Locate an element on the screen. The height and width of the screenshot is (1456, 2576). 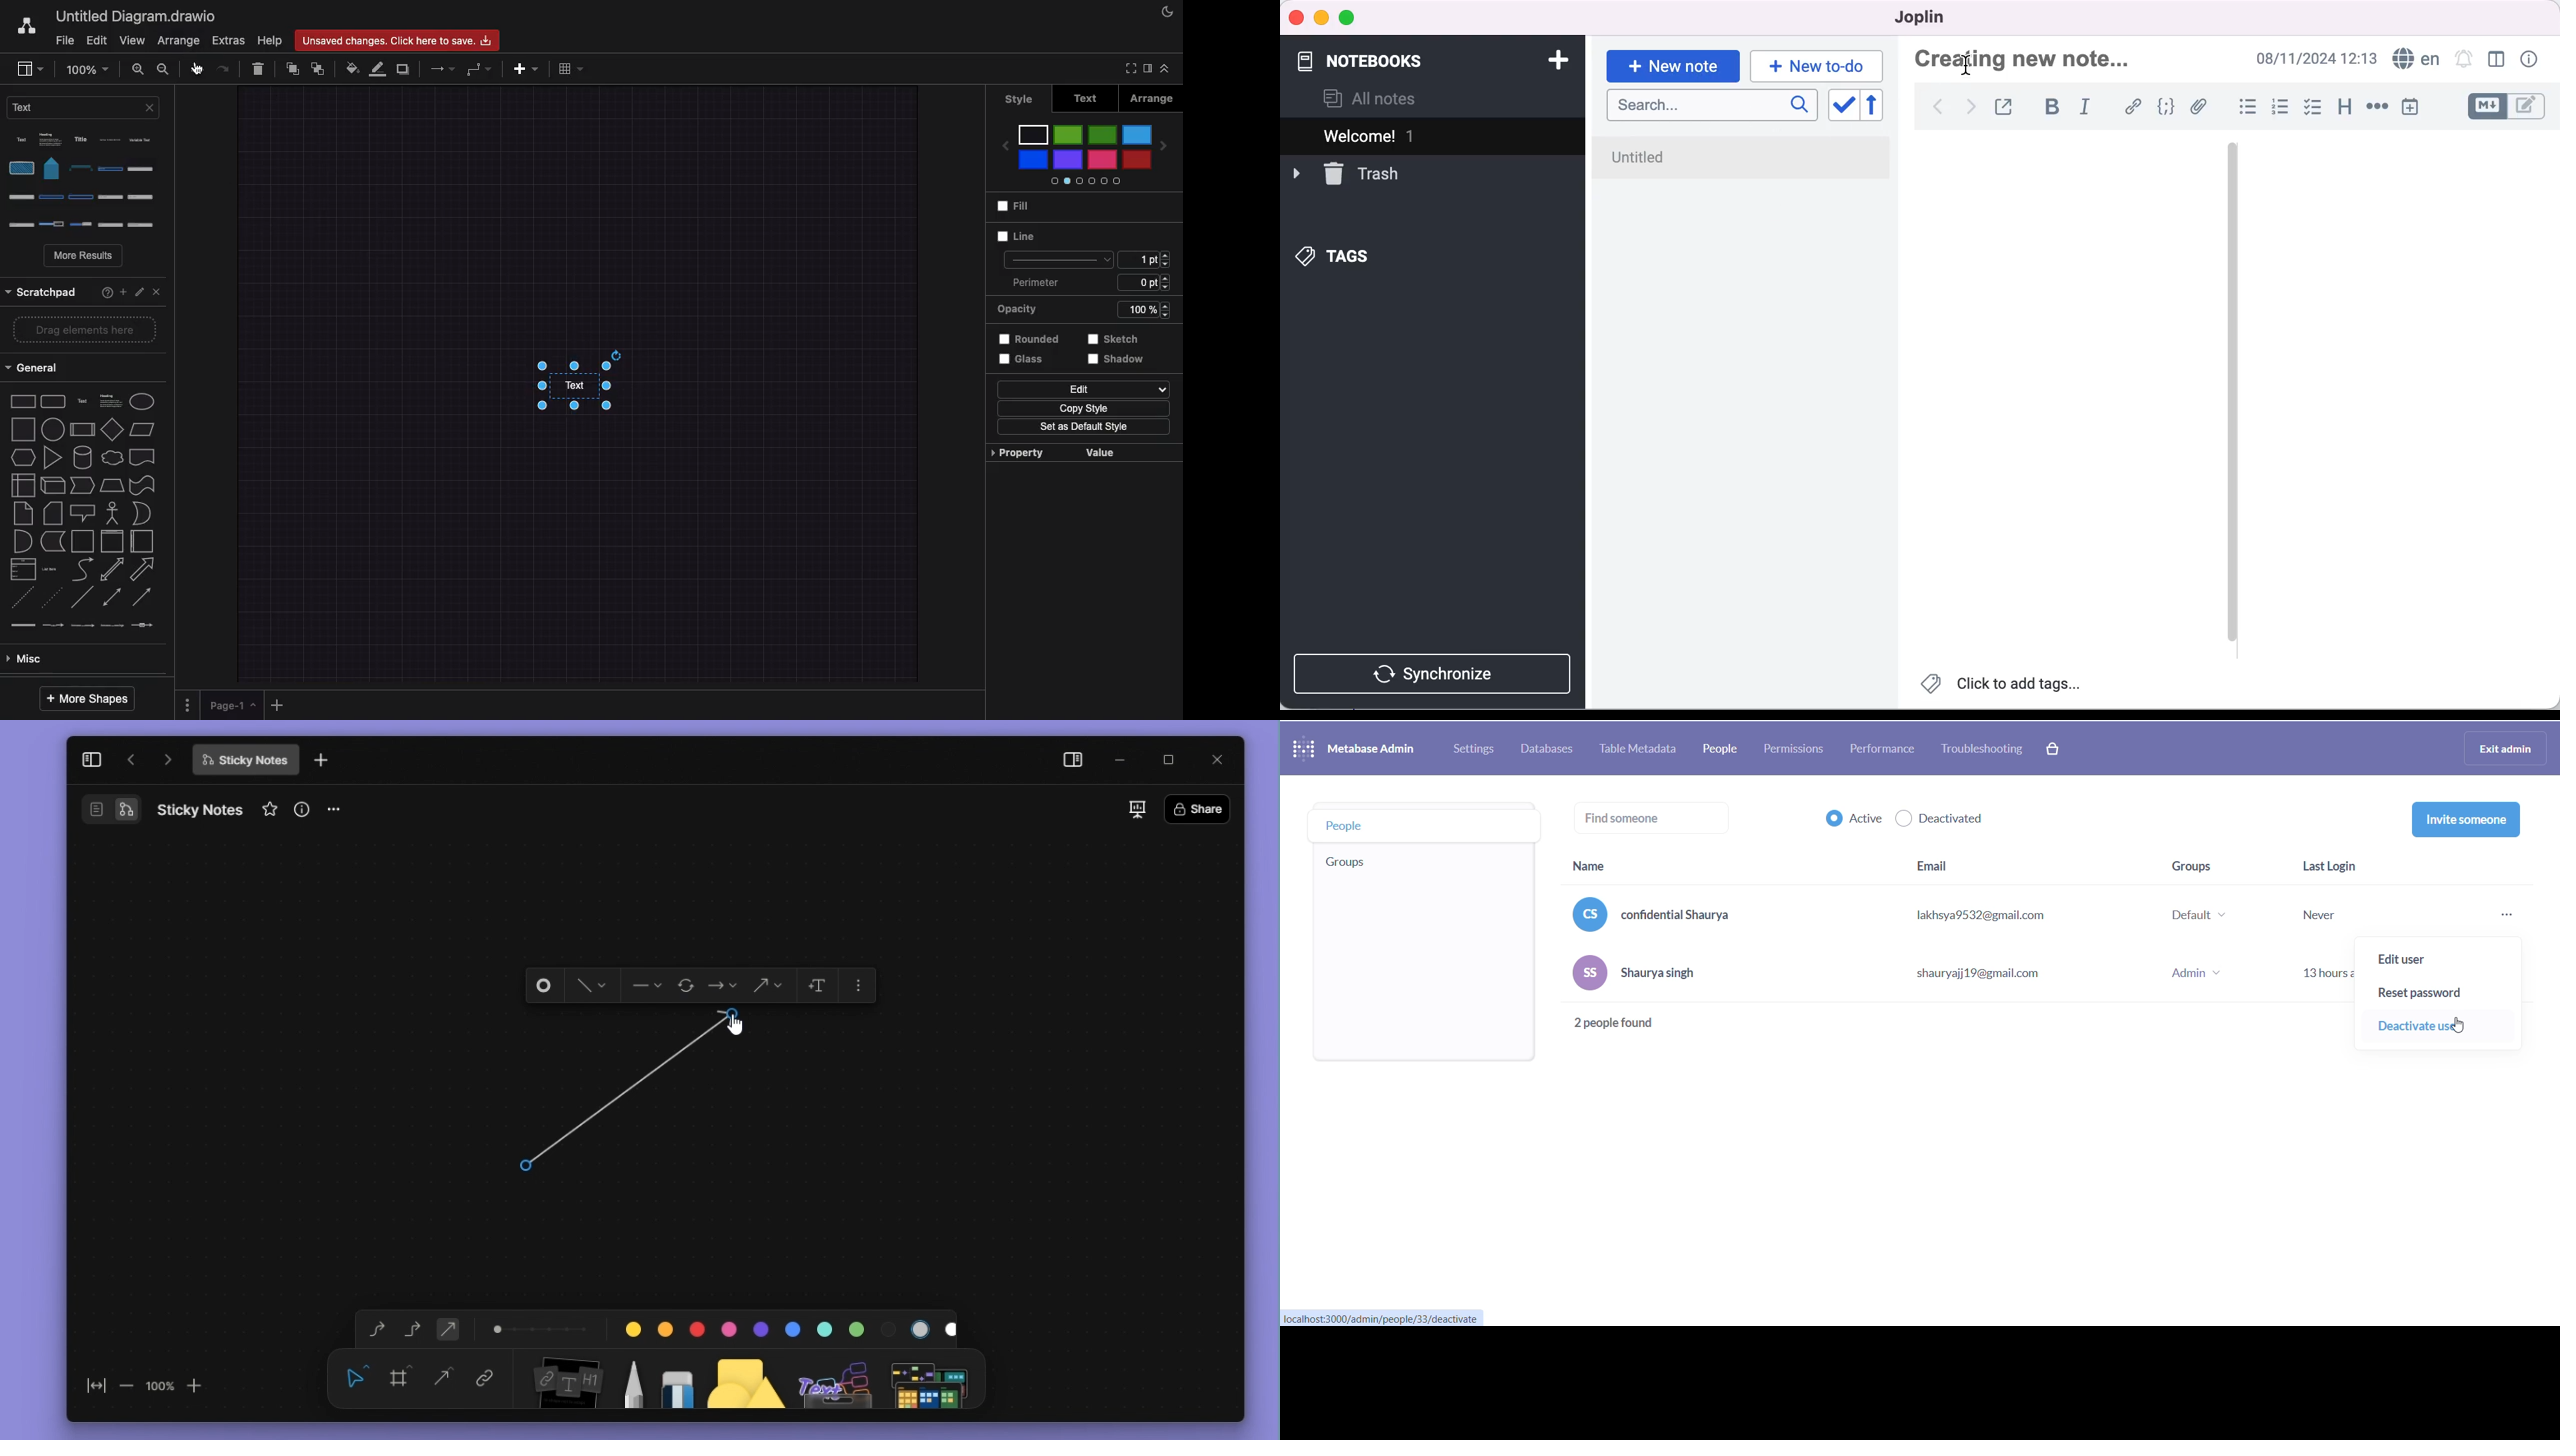
people is located at coordinates (1403, 830).